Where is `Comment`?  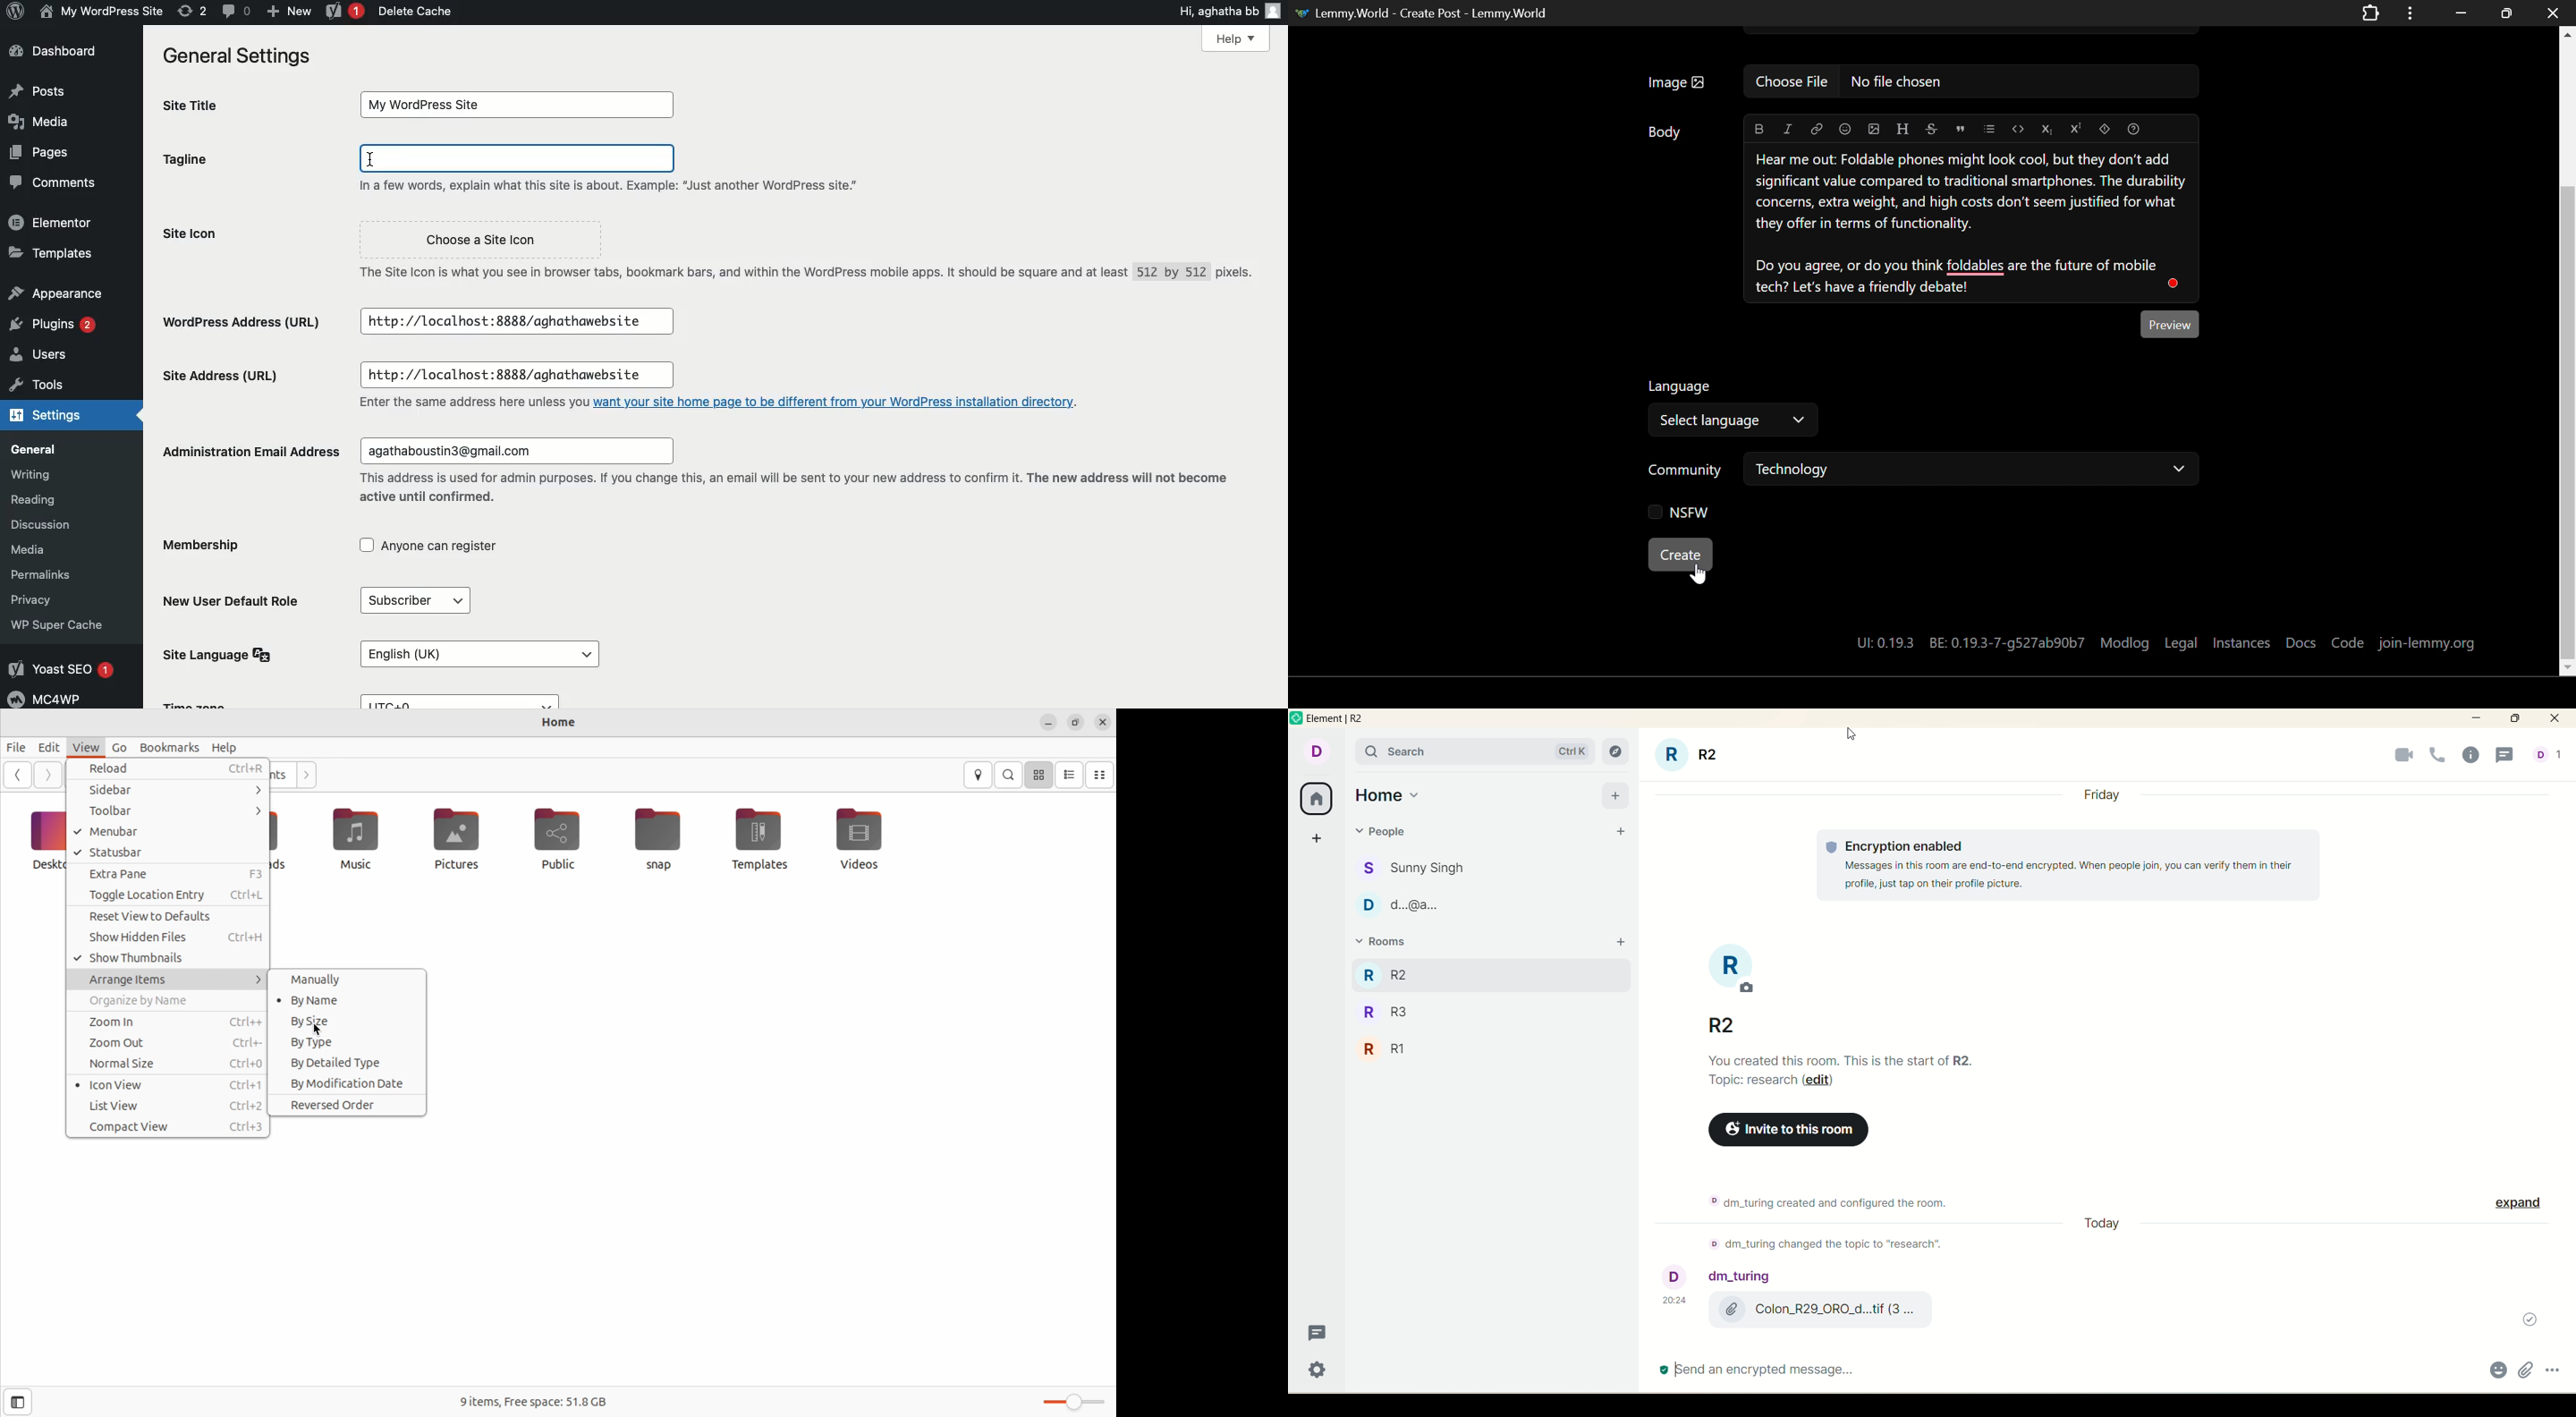
Comment is located at coordinates (48, 184).